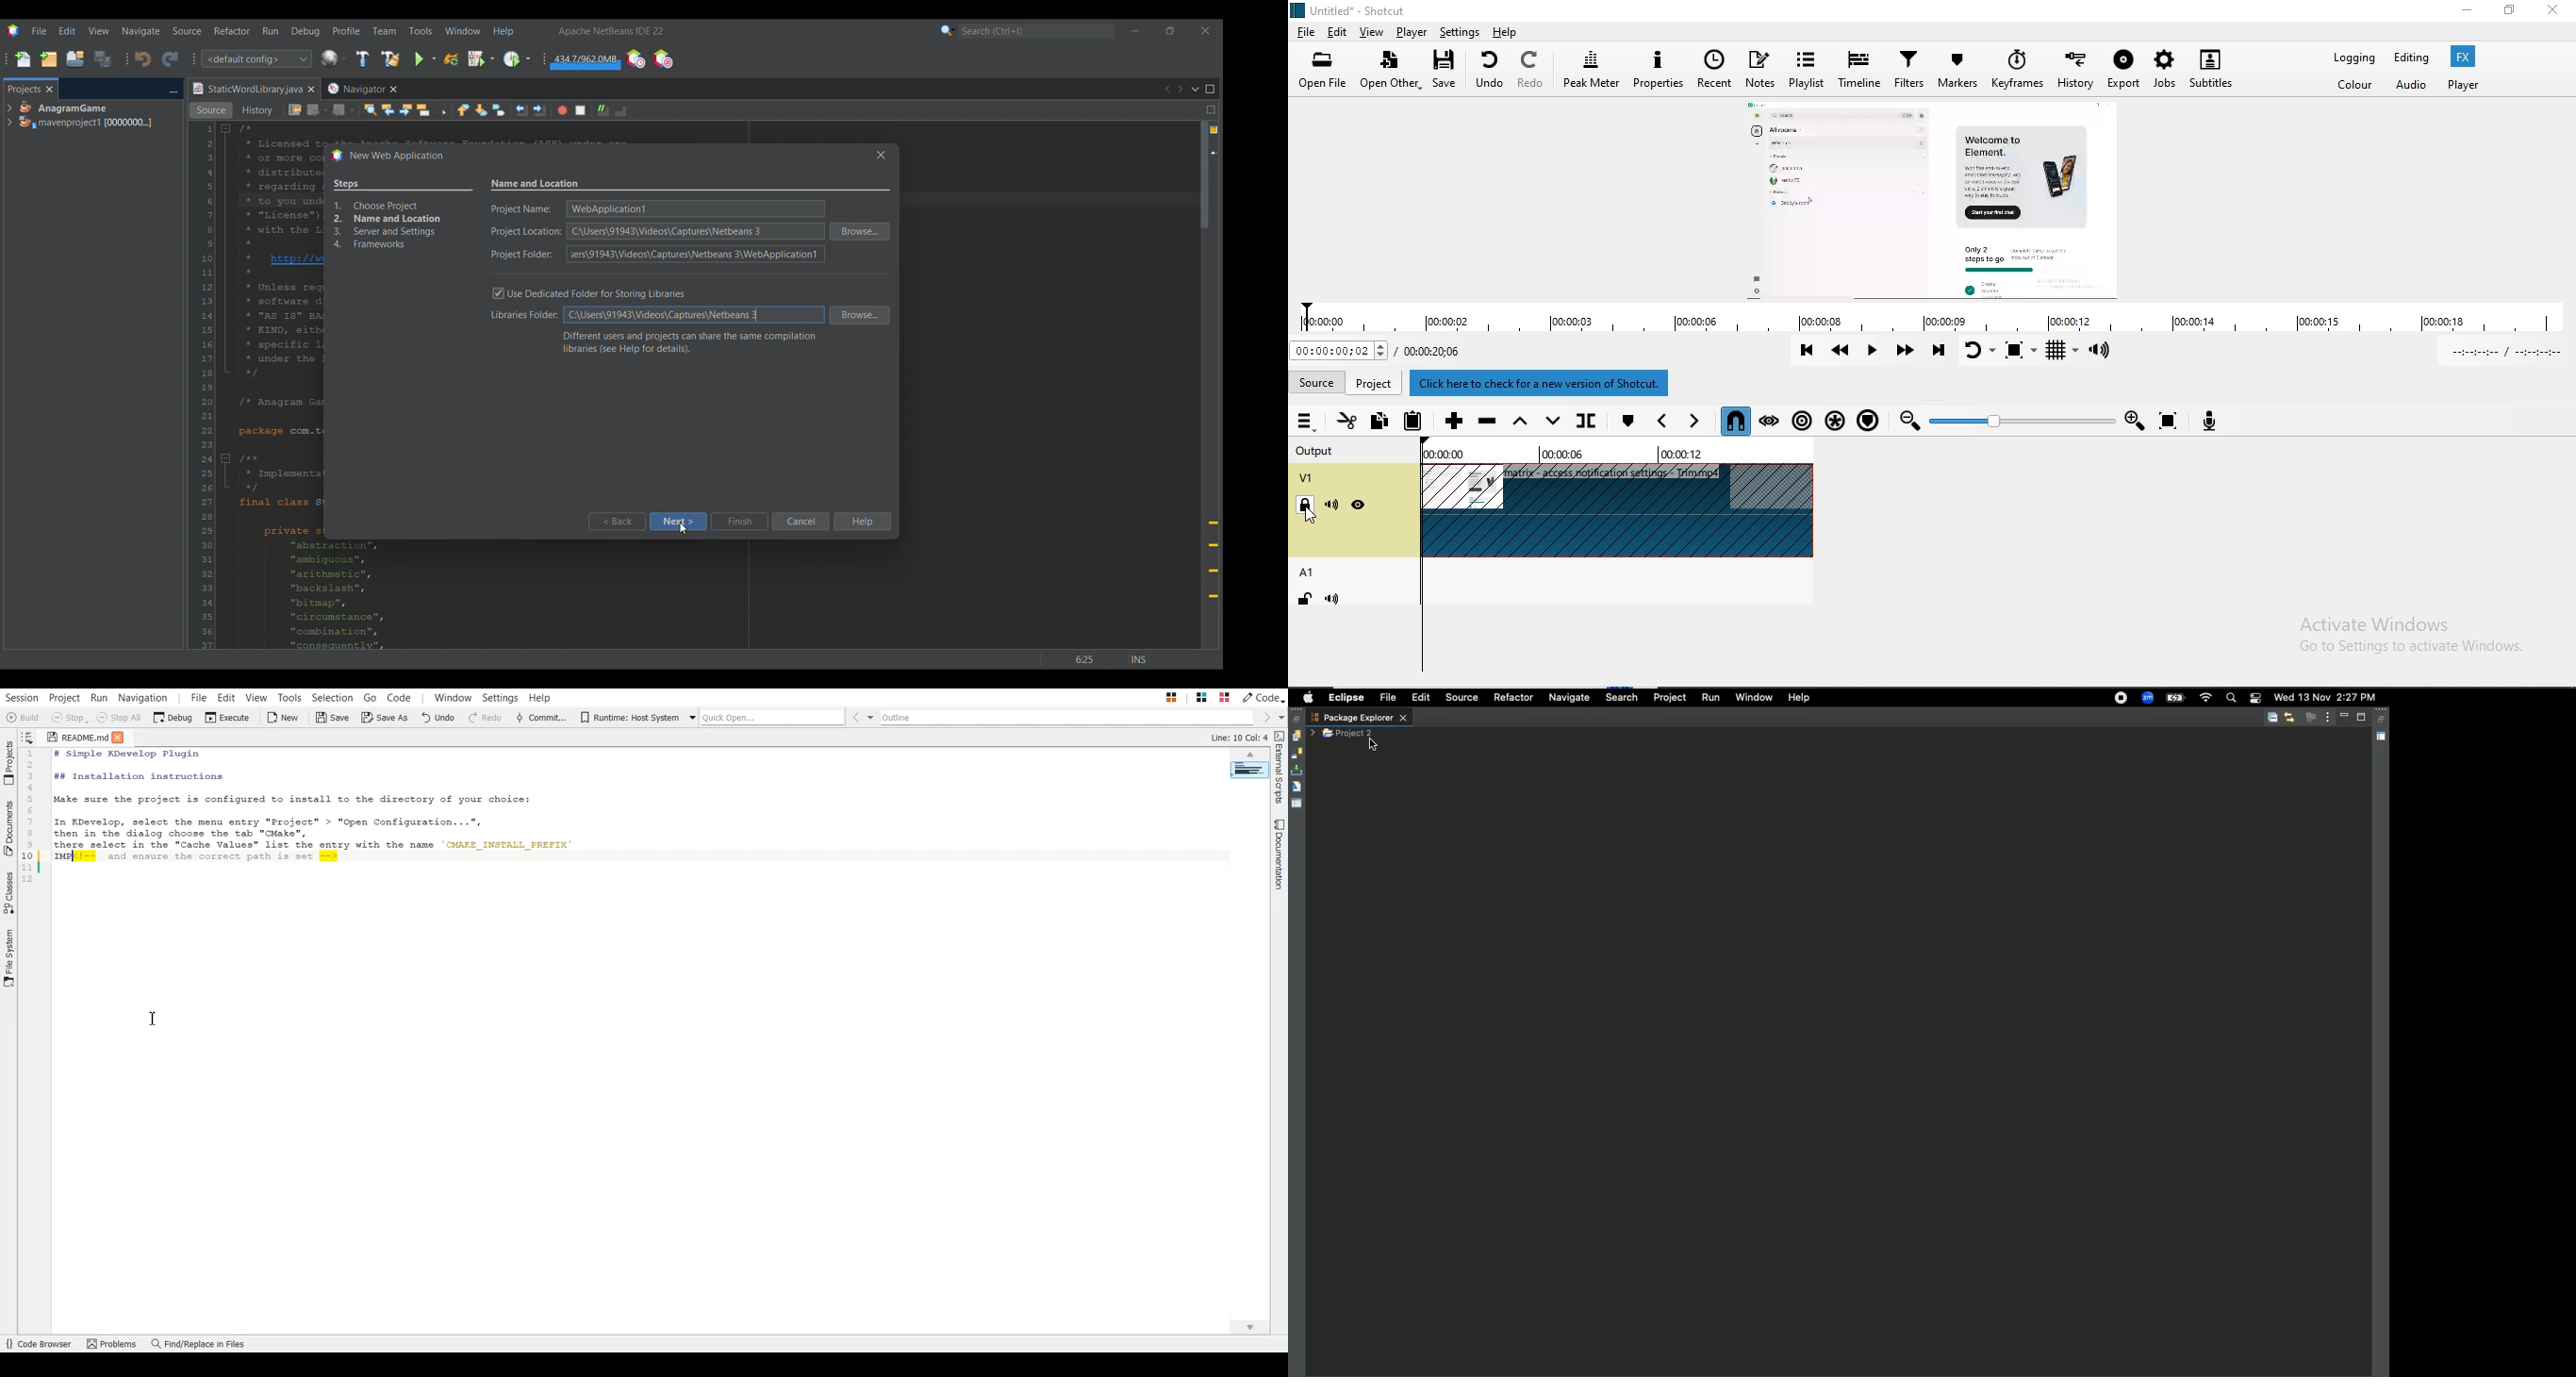 The height and width of the screenshot is (1400, 2576). I want to click on Audio, so click(2408, 85).